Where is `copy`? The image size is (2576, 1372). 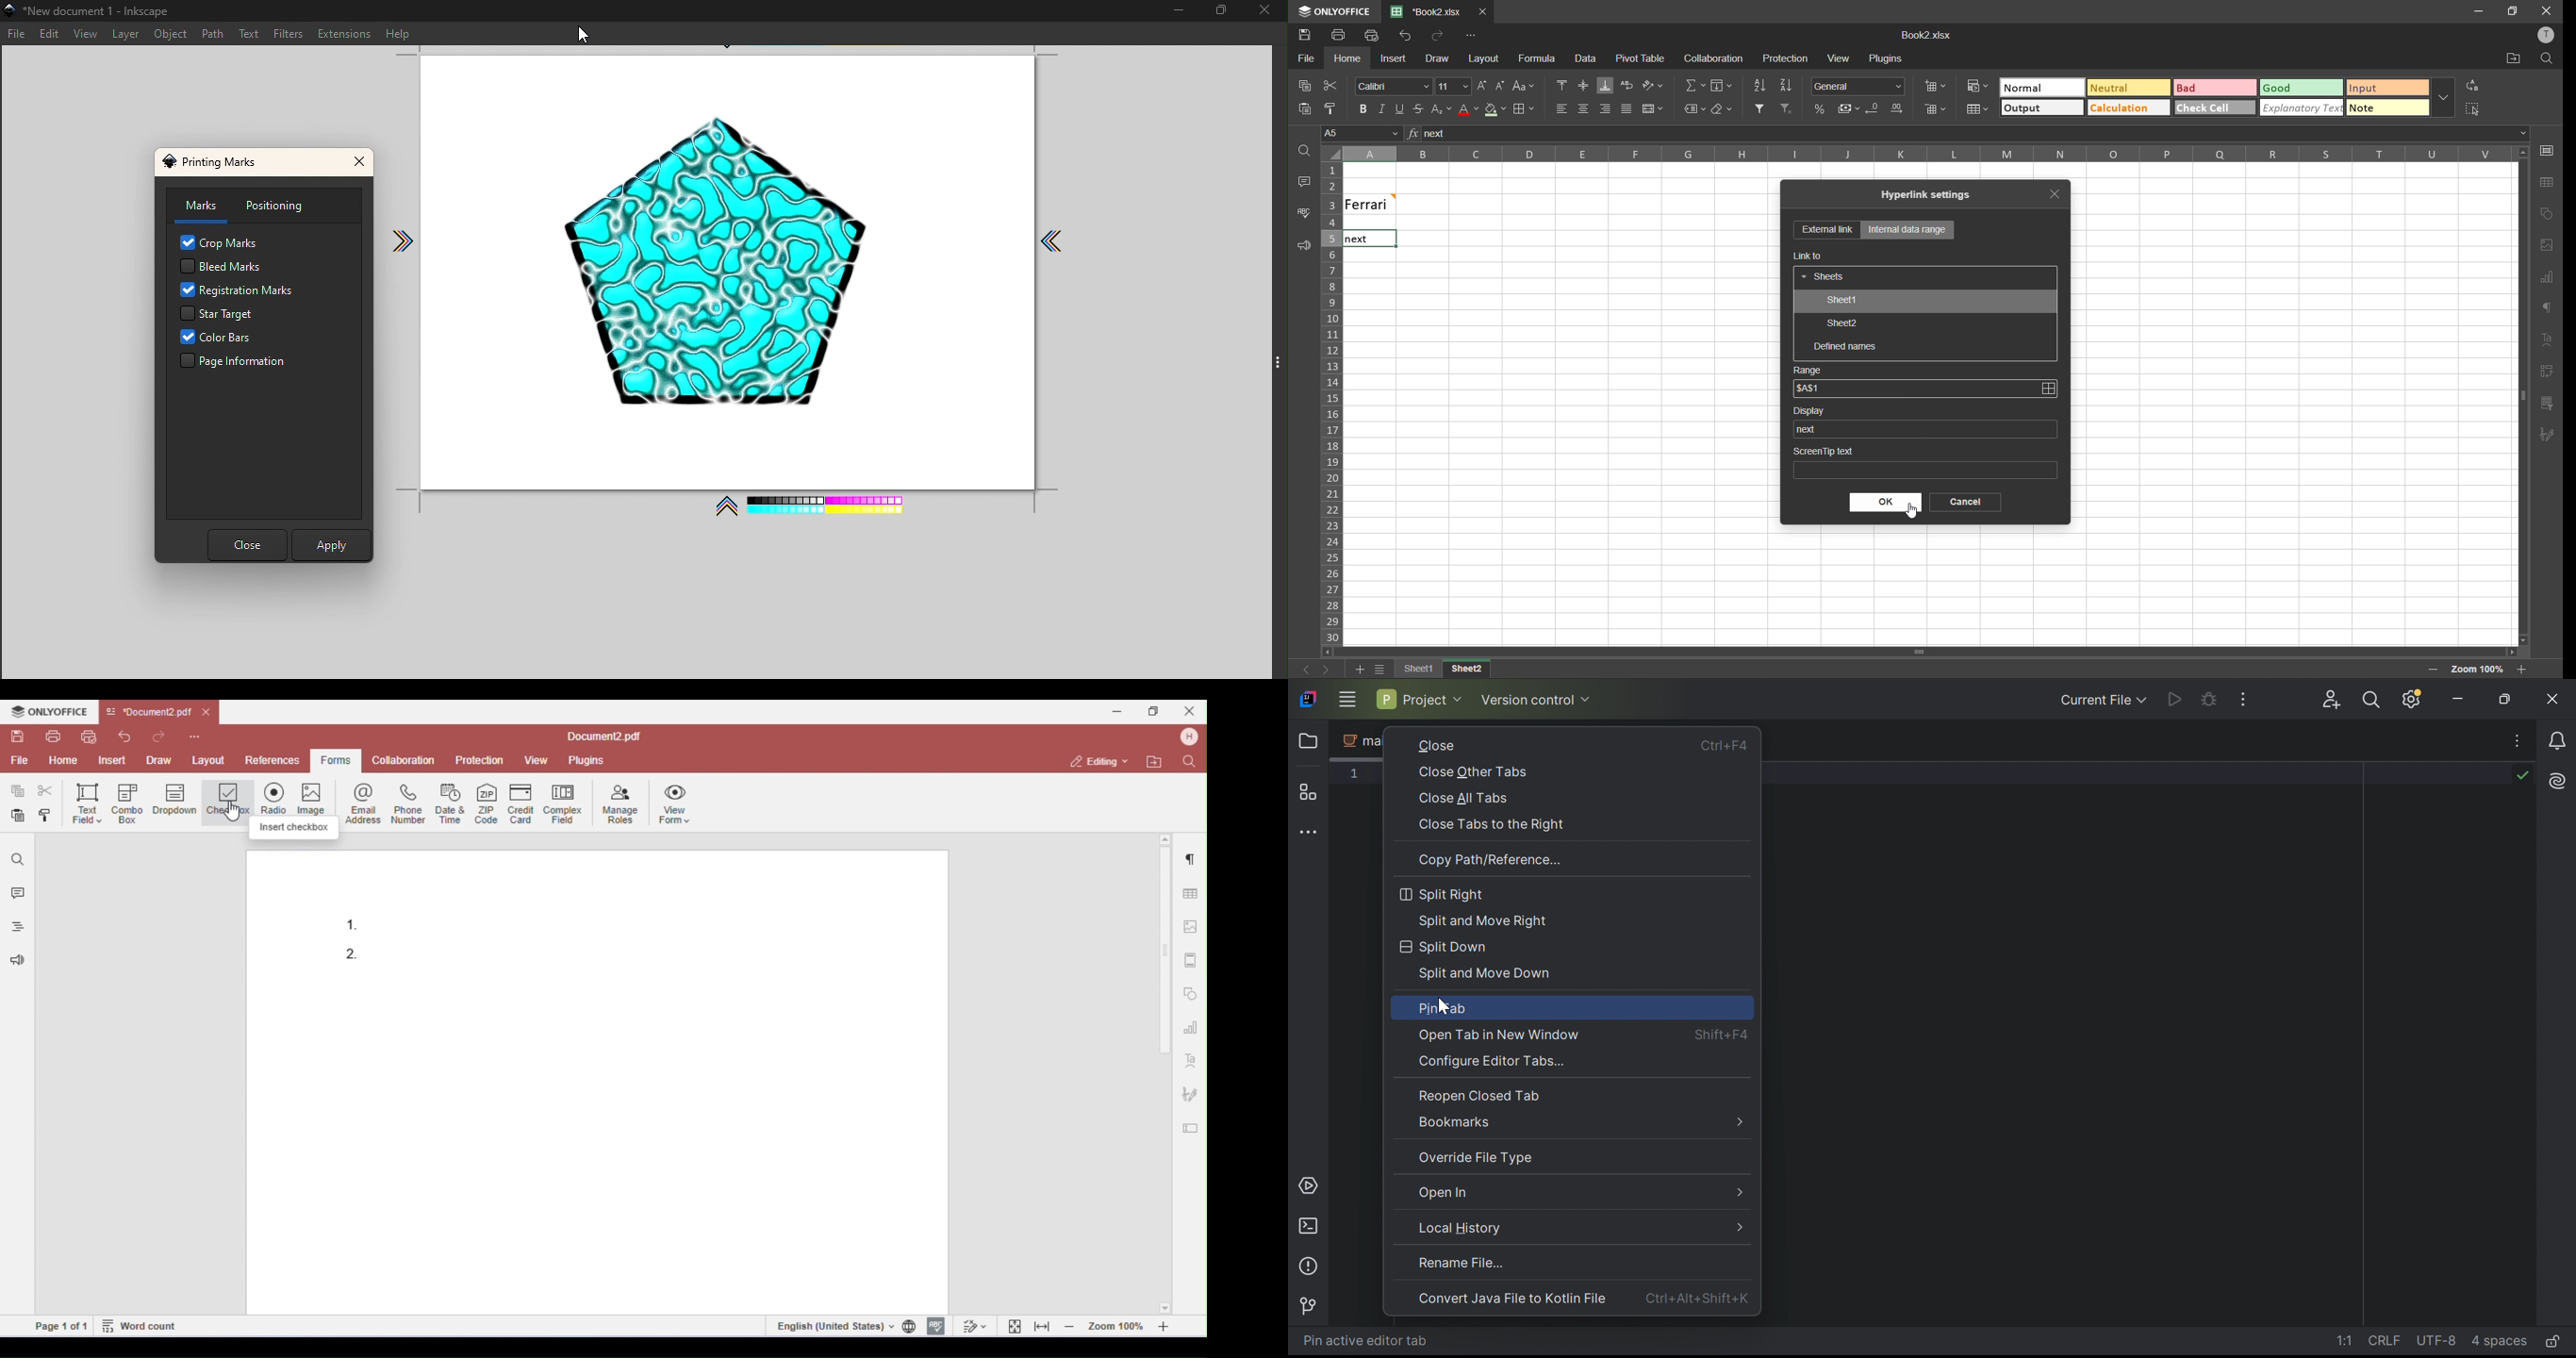 copy is located at coordinates (1301, 86).